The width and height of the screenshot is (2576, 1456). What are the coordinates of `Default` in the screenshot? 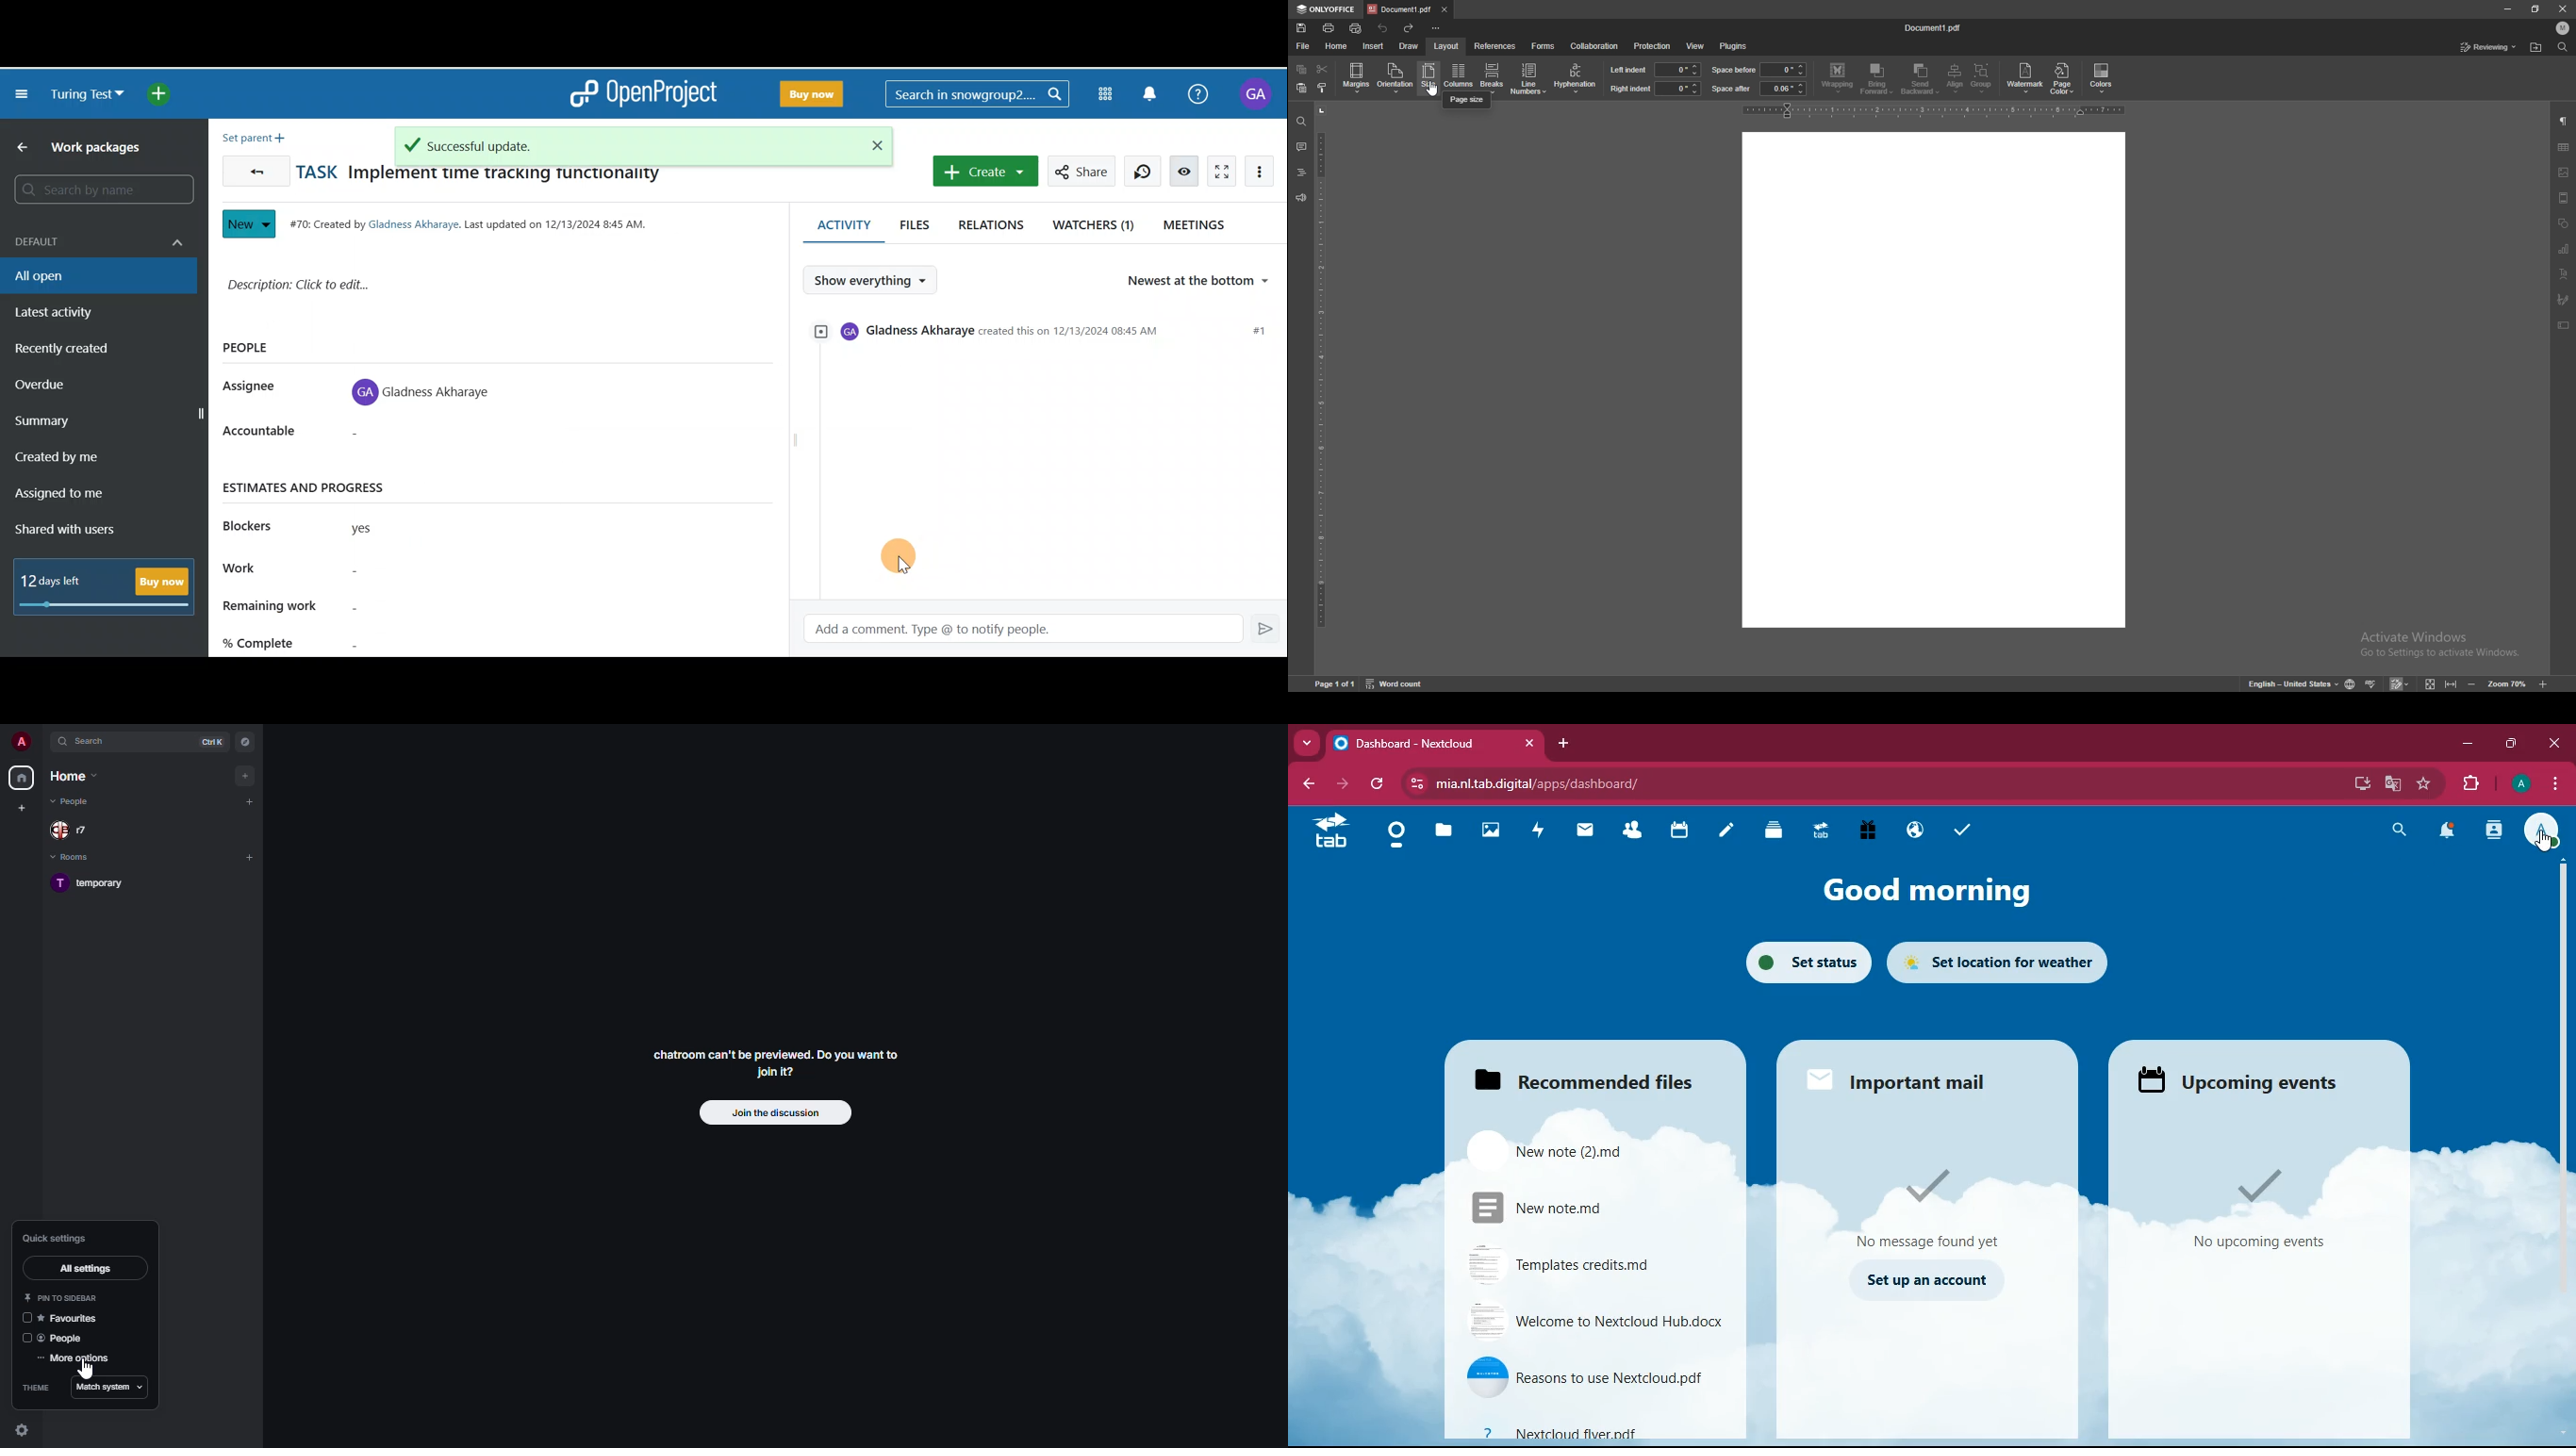 It's located at (96, 235).